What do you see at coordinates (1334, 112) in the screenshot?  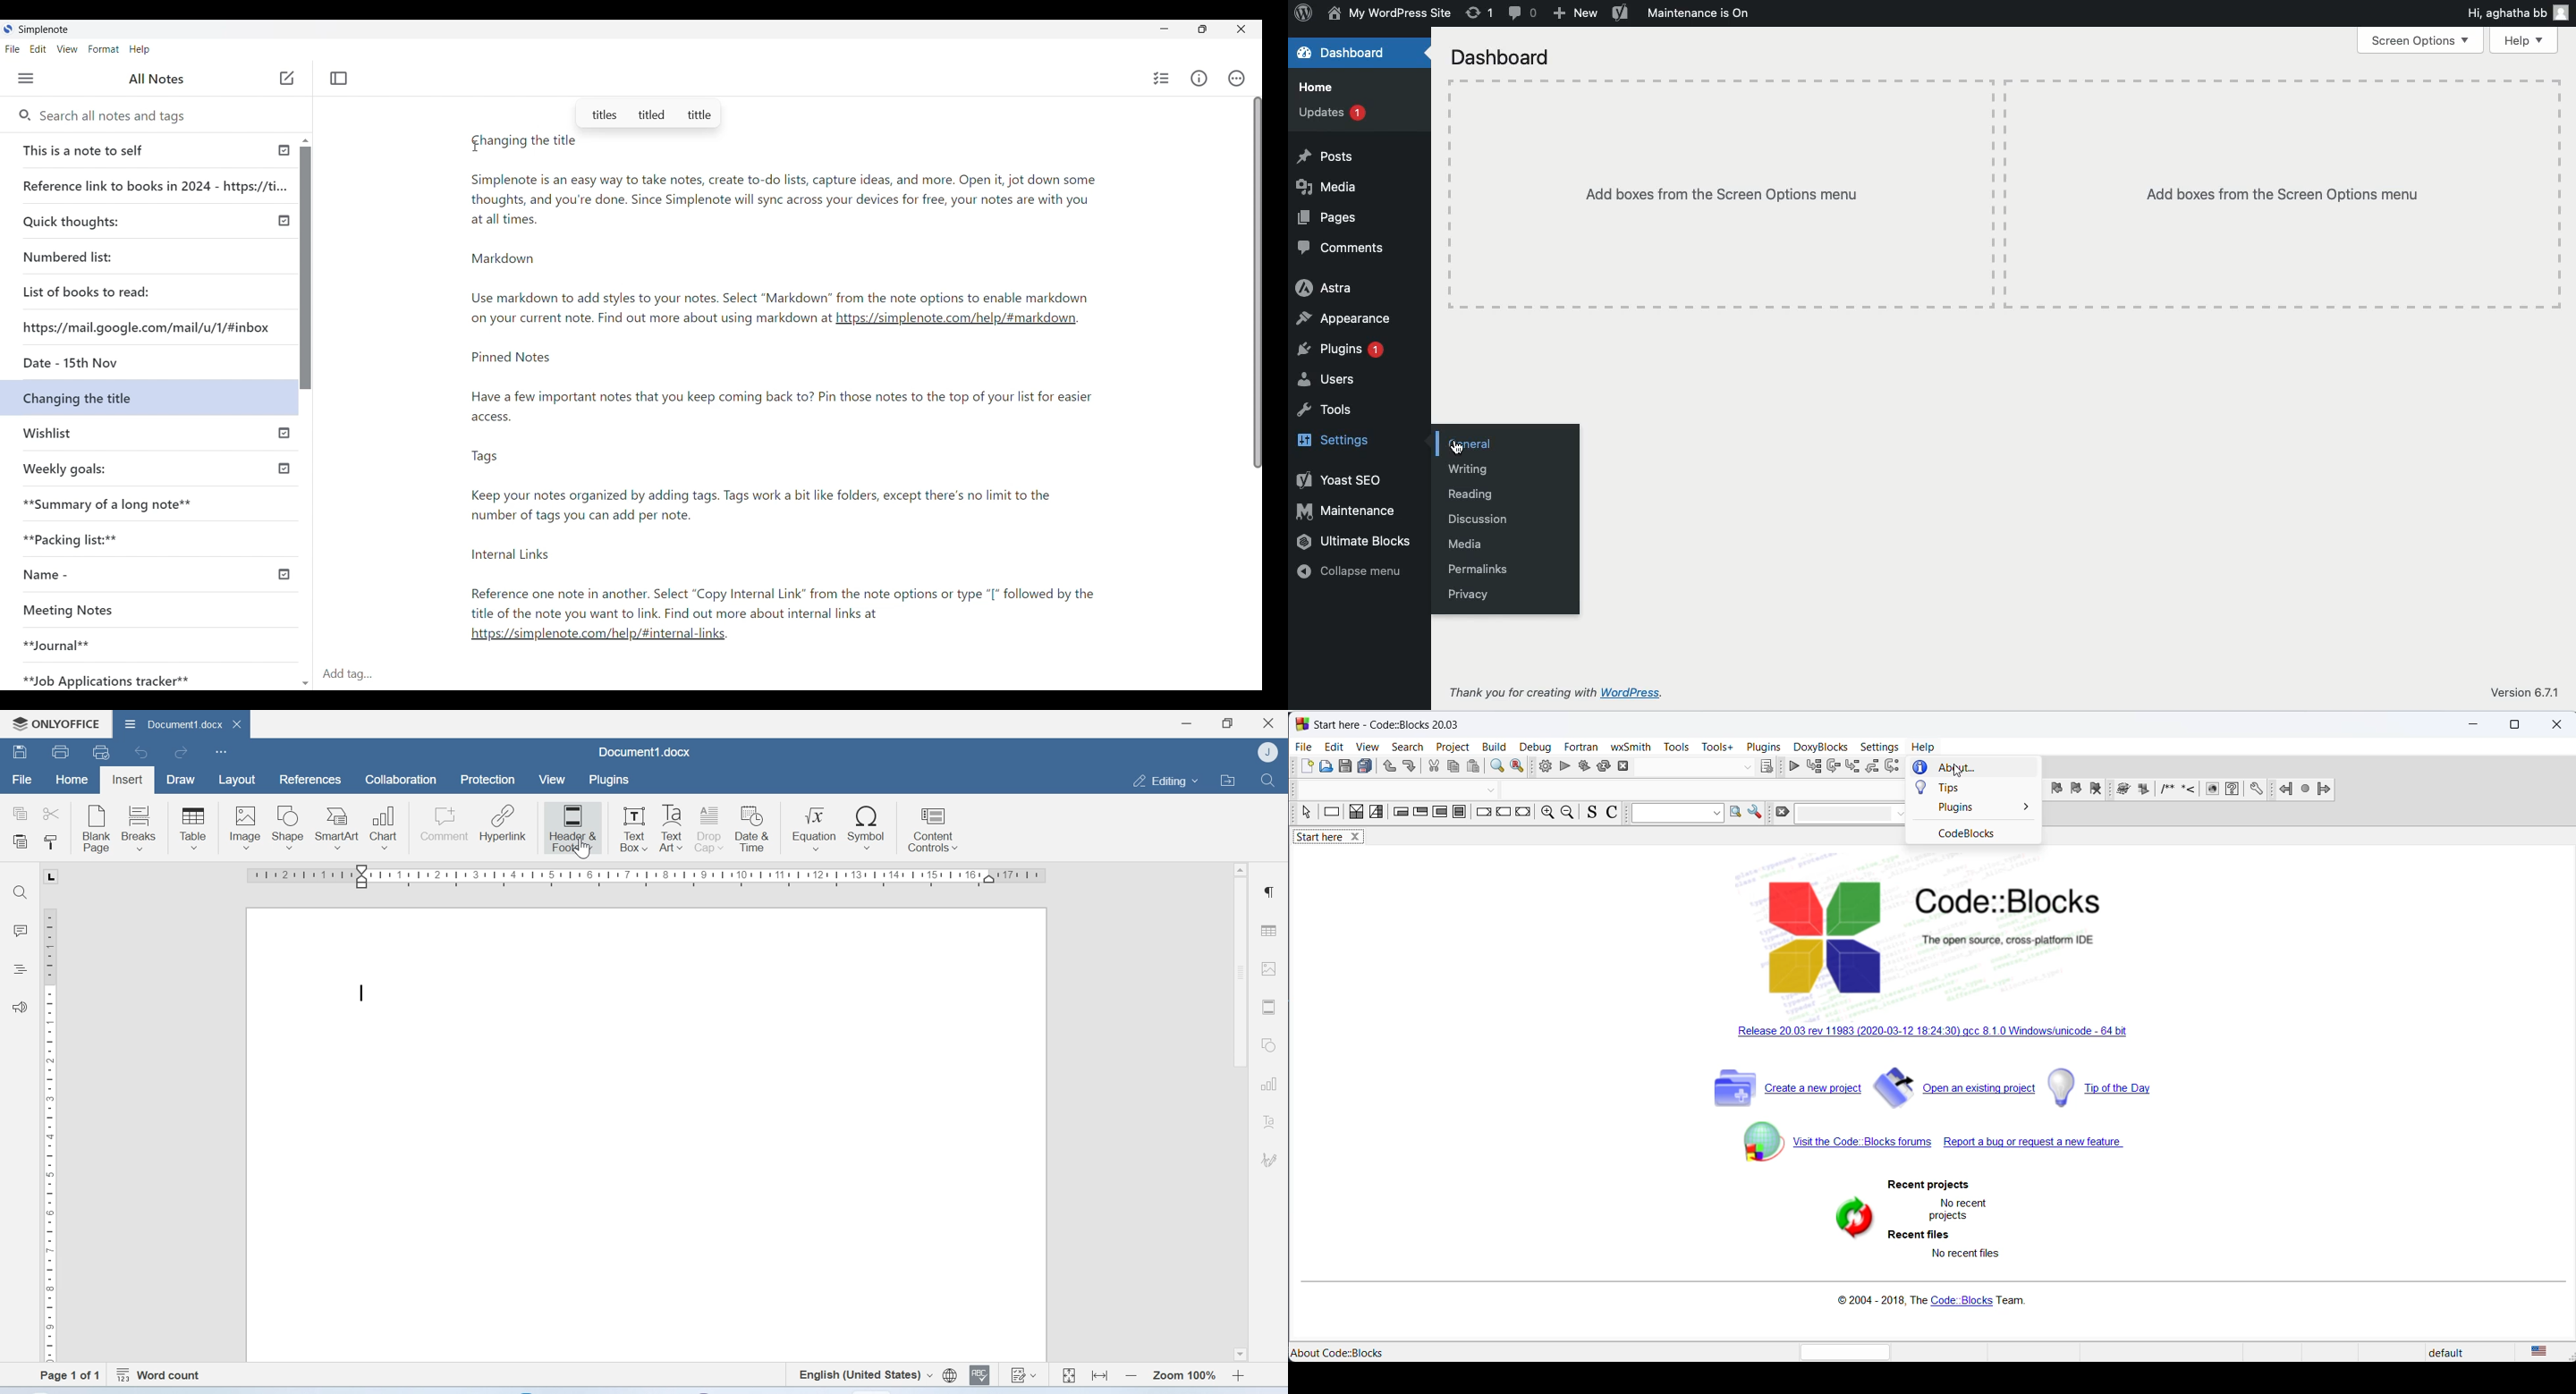 I see `Updates` at bounding box center [1334, 112].